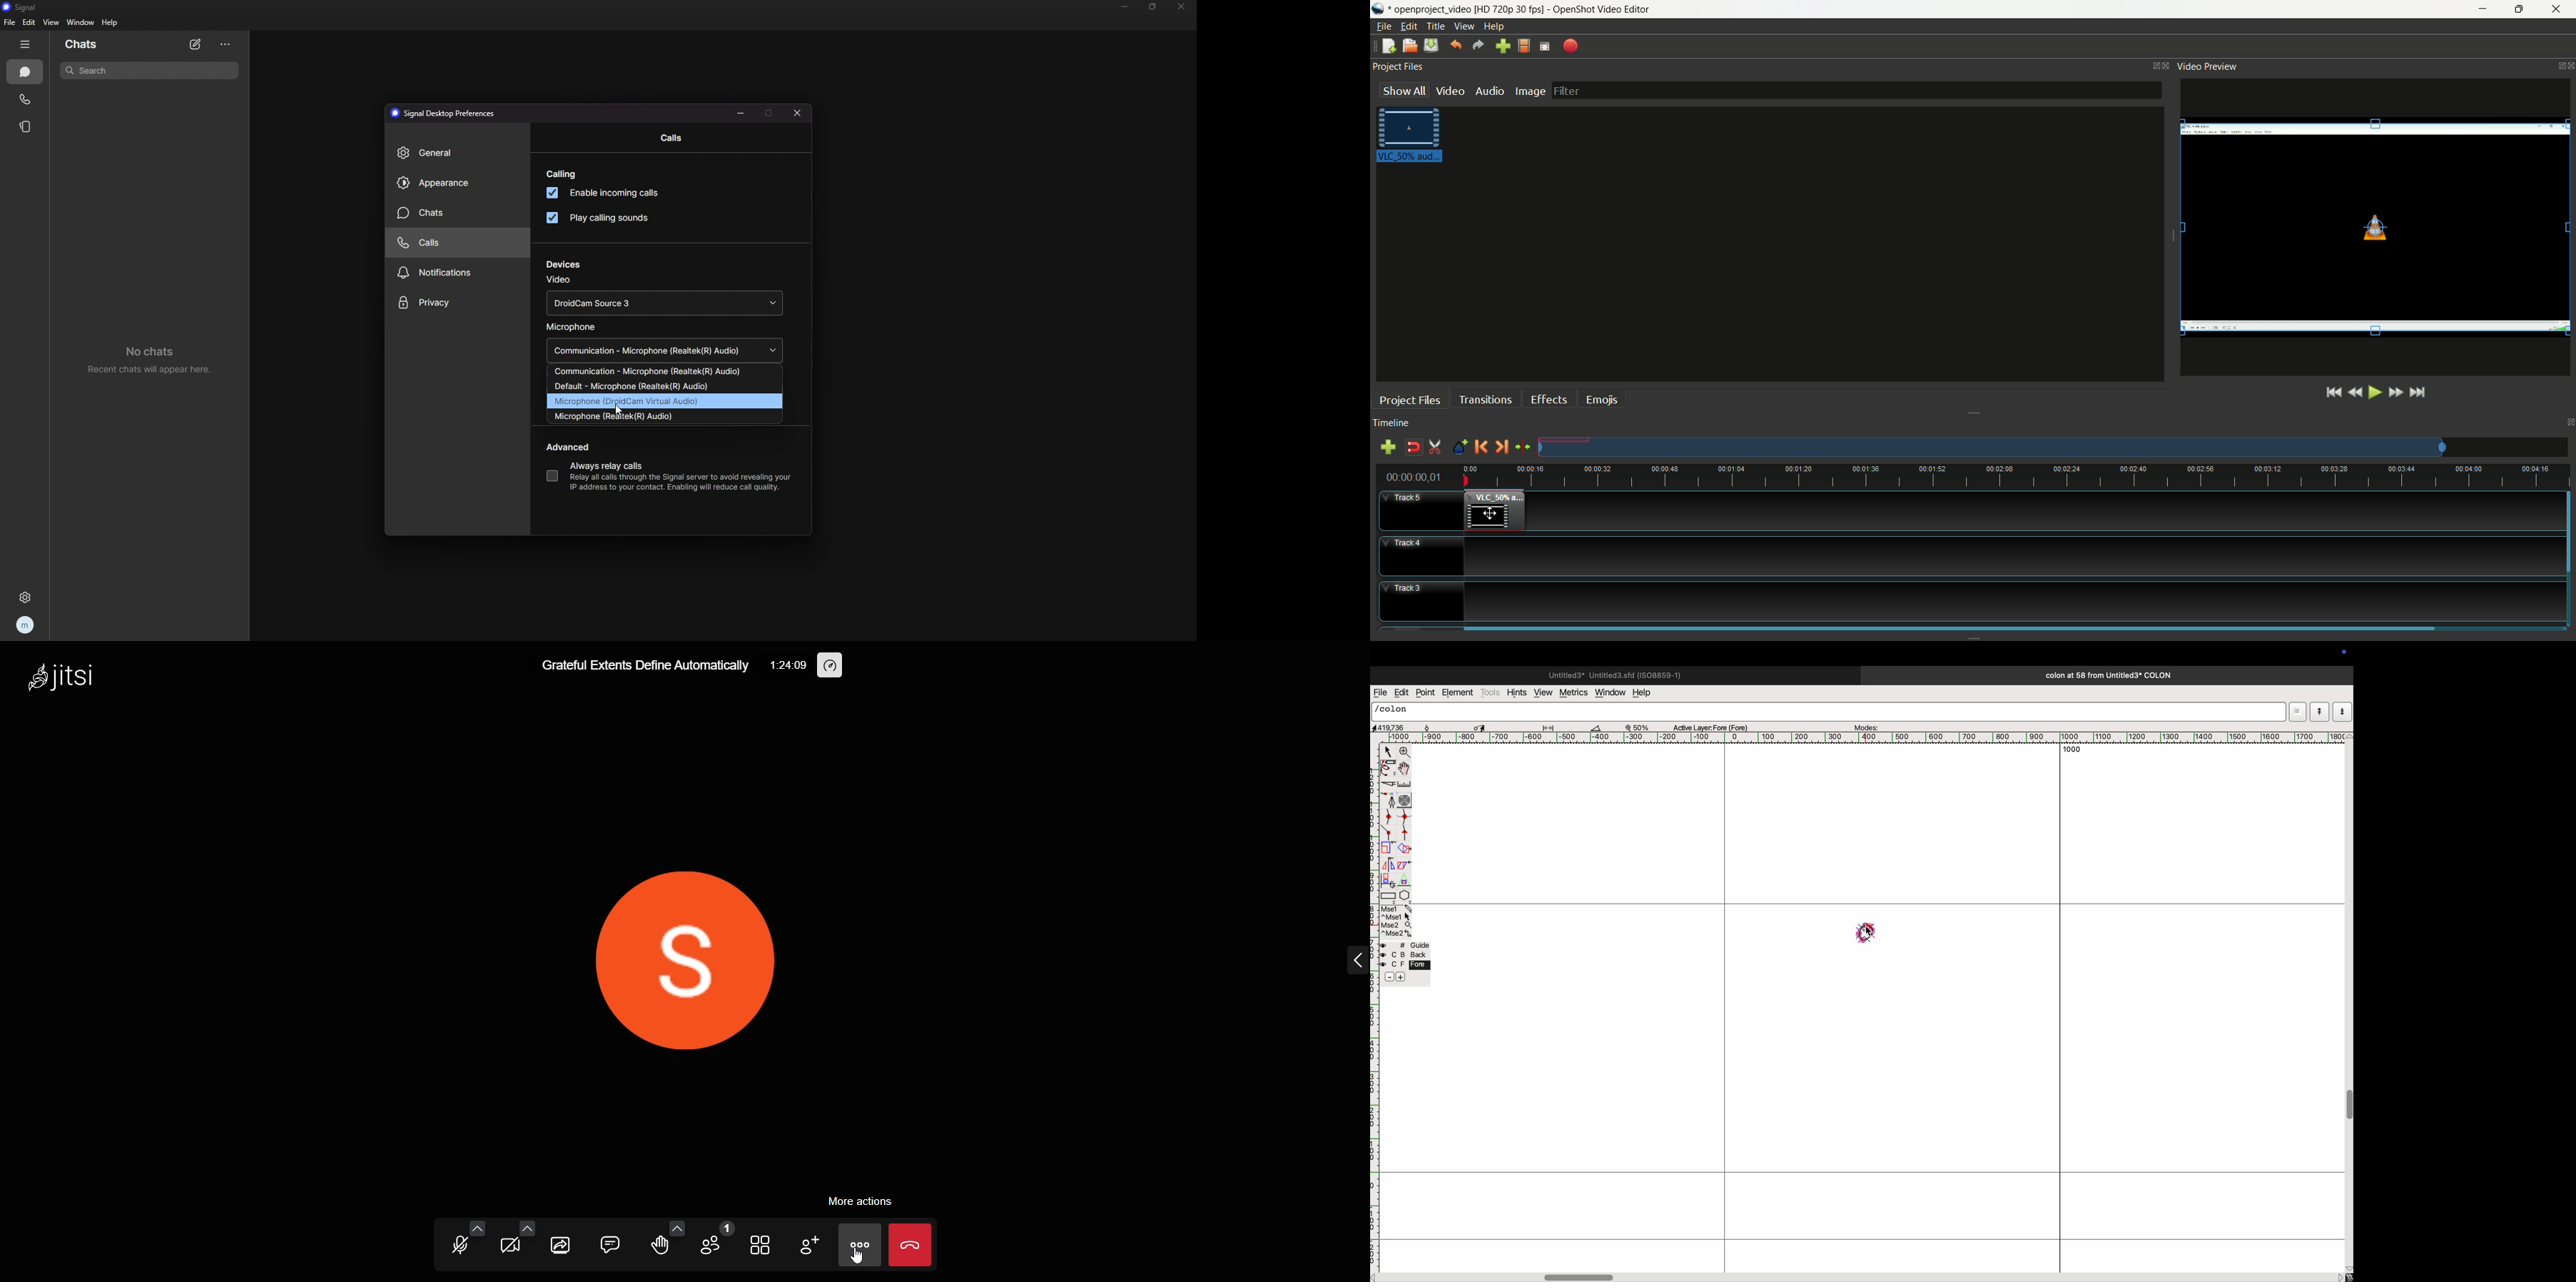 The height and width of the screenshot is (1288, 2576). Describe the element at coordinates (1480, 726) in the screenshot. I see `toggle` at that location.